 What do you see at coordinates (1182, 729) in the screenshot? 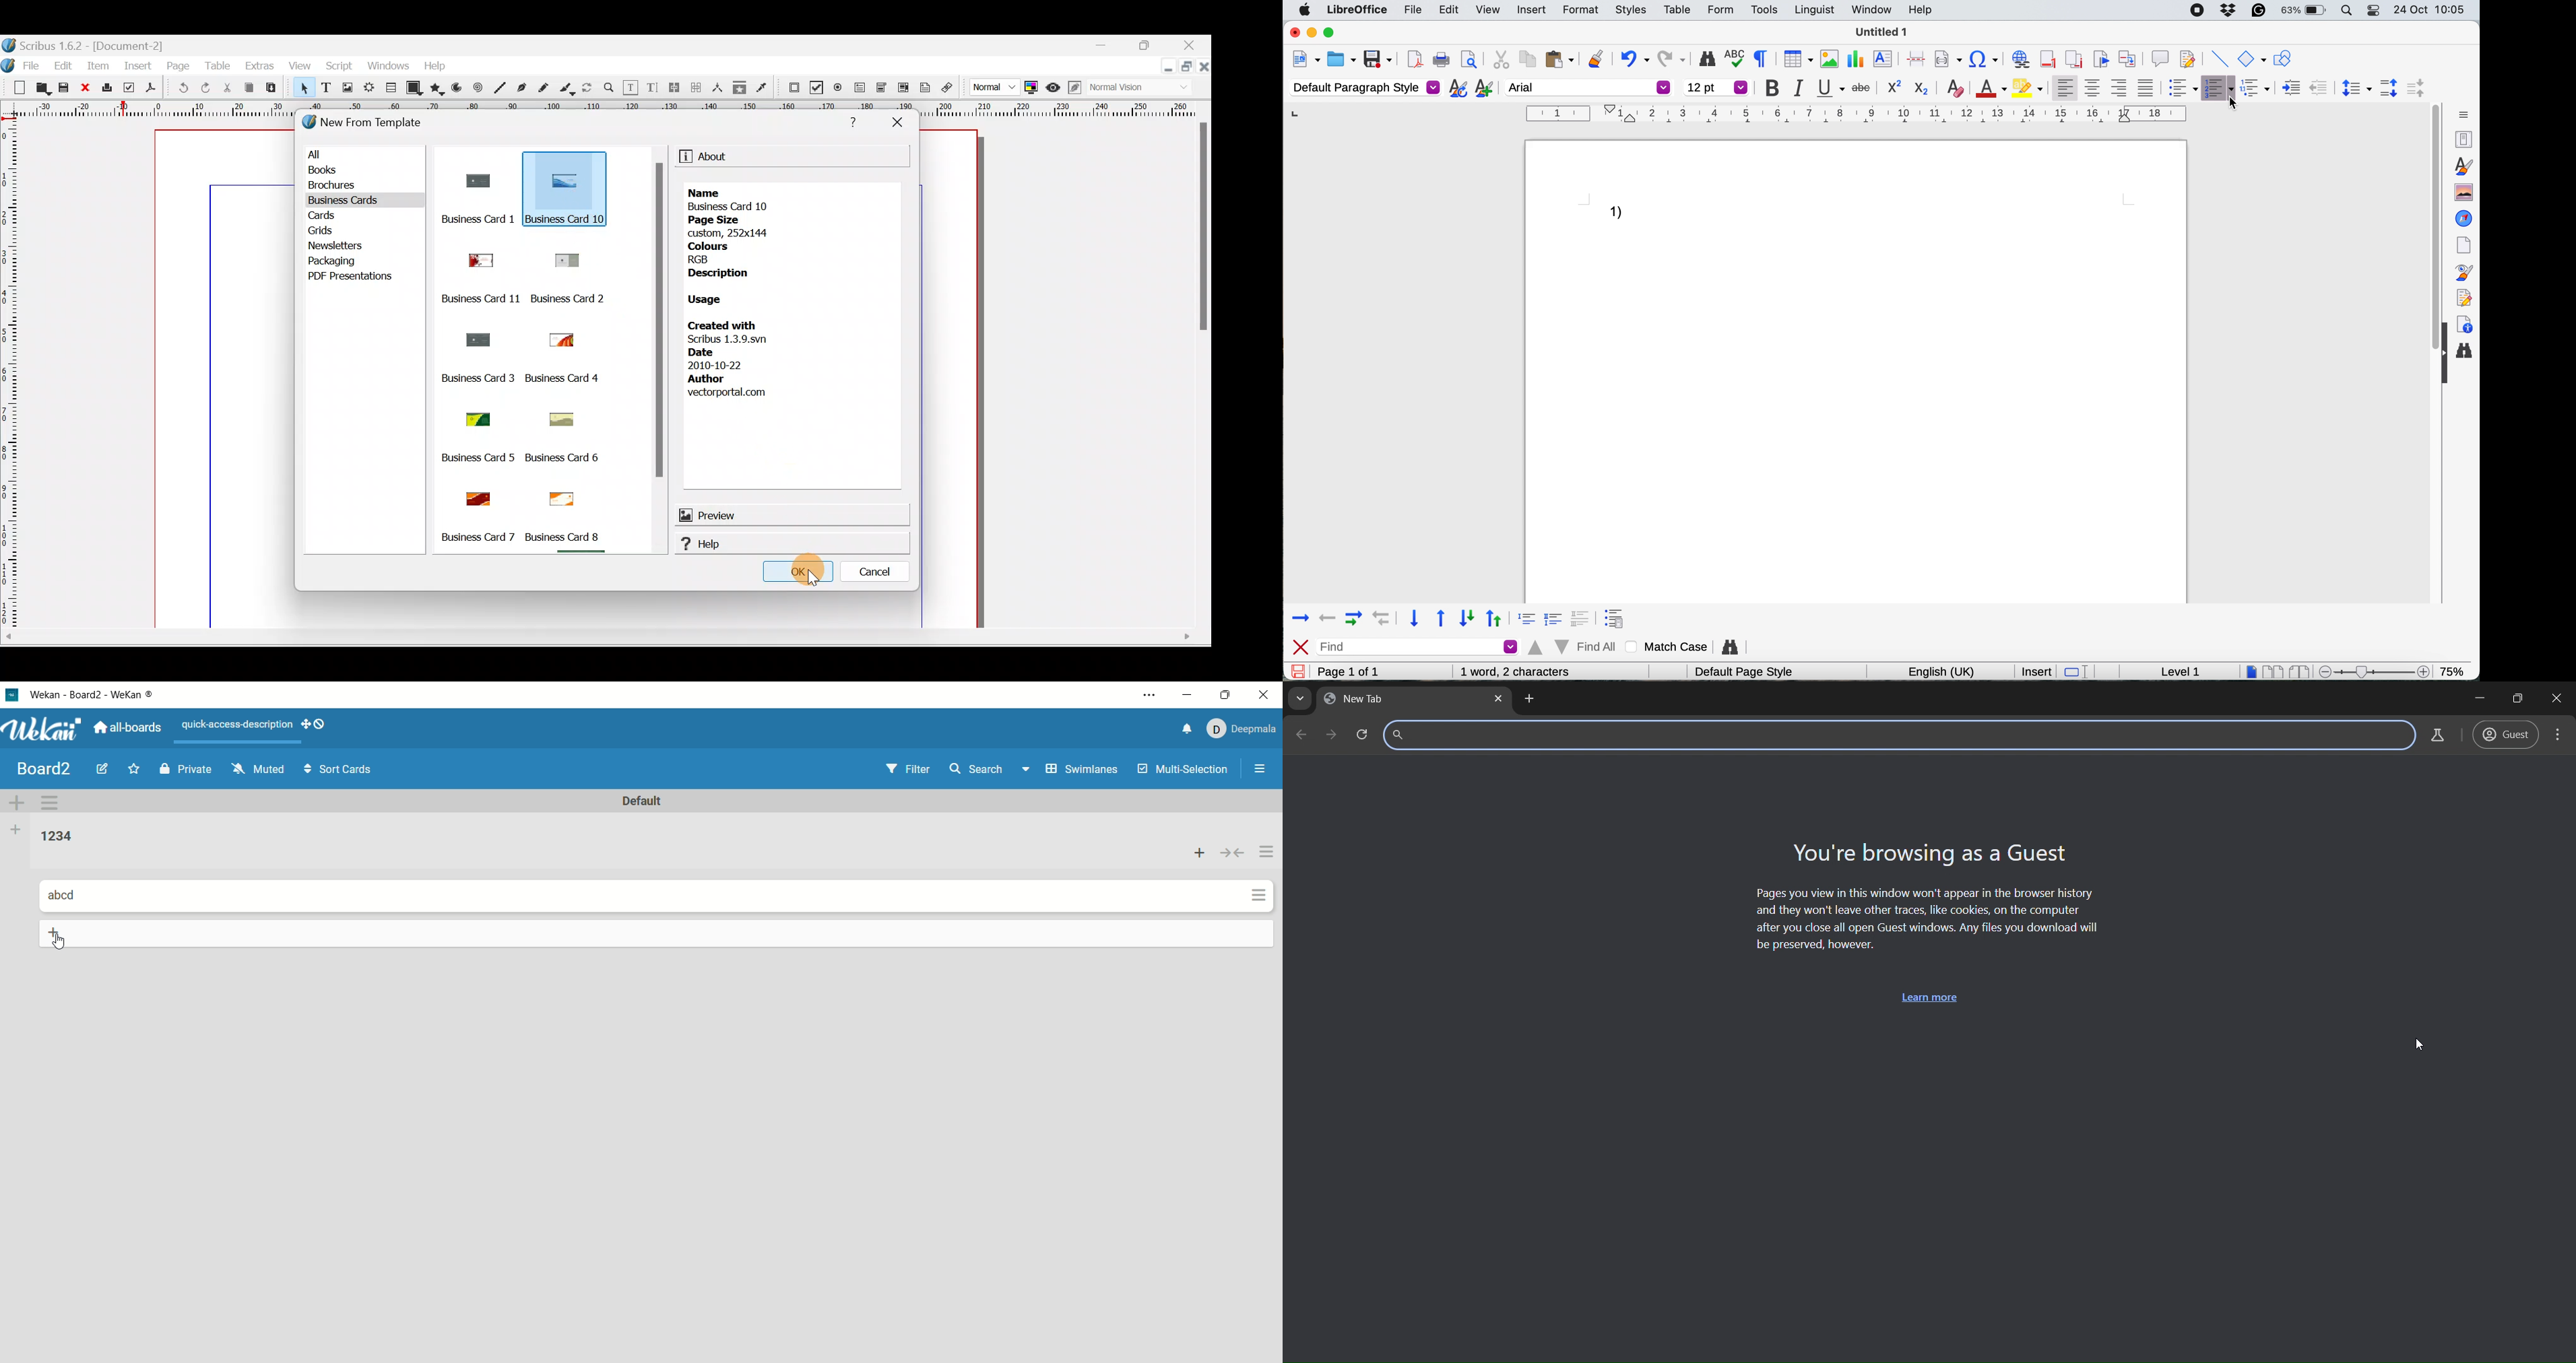
I see `notification` at bounding box center [1182, 729].